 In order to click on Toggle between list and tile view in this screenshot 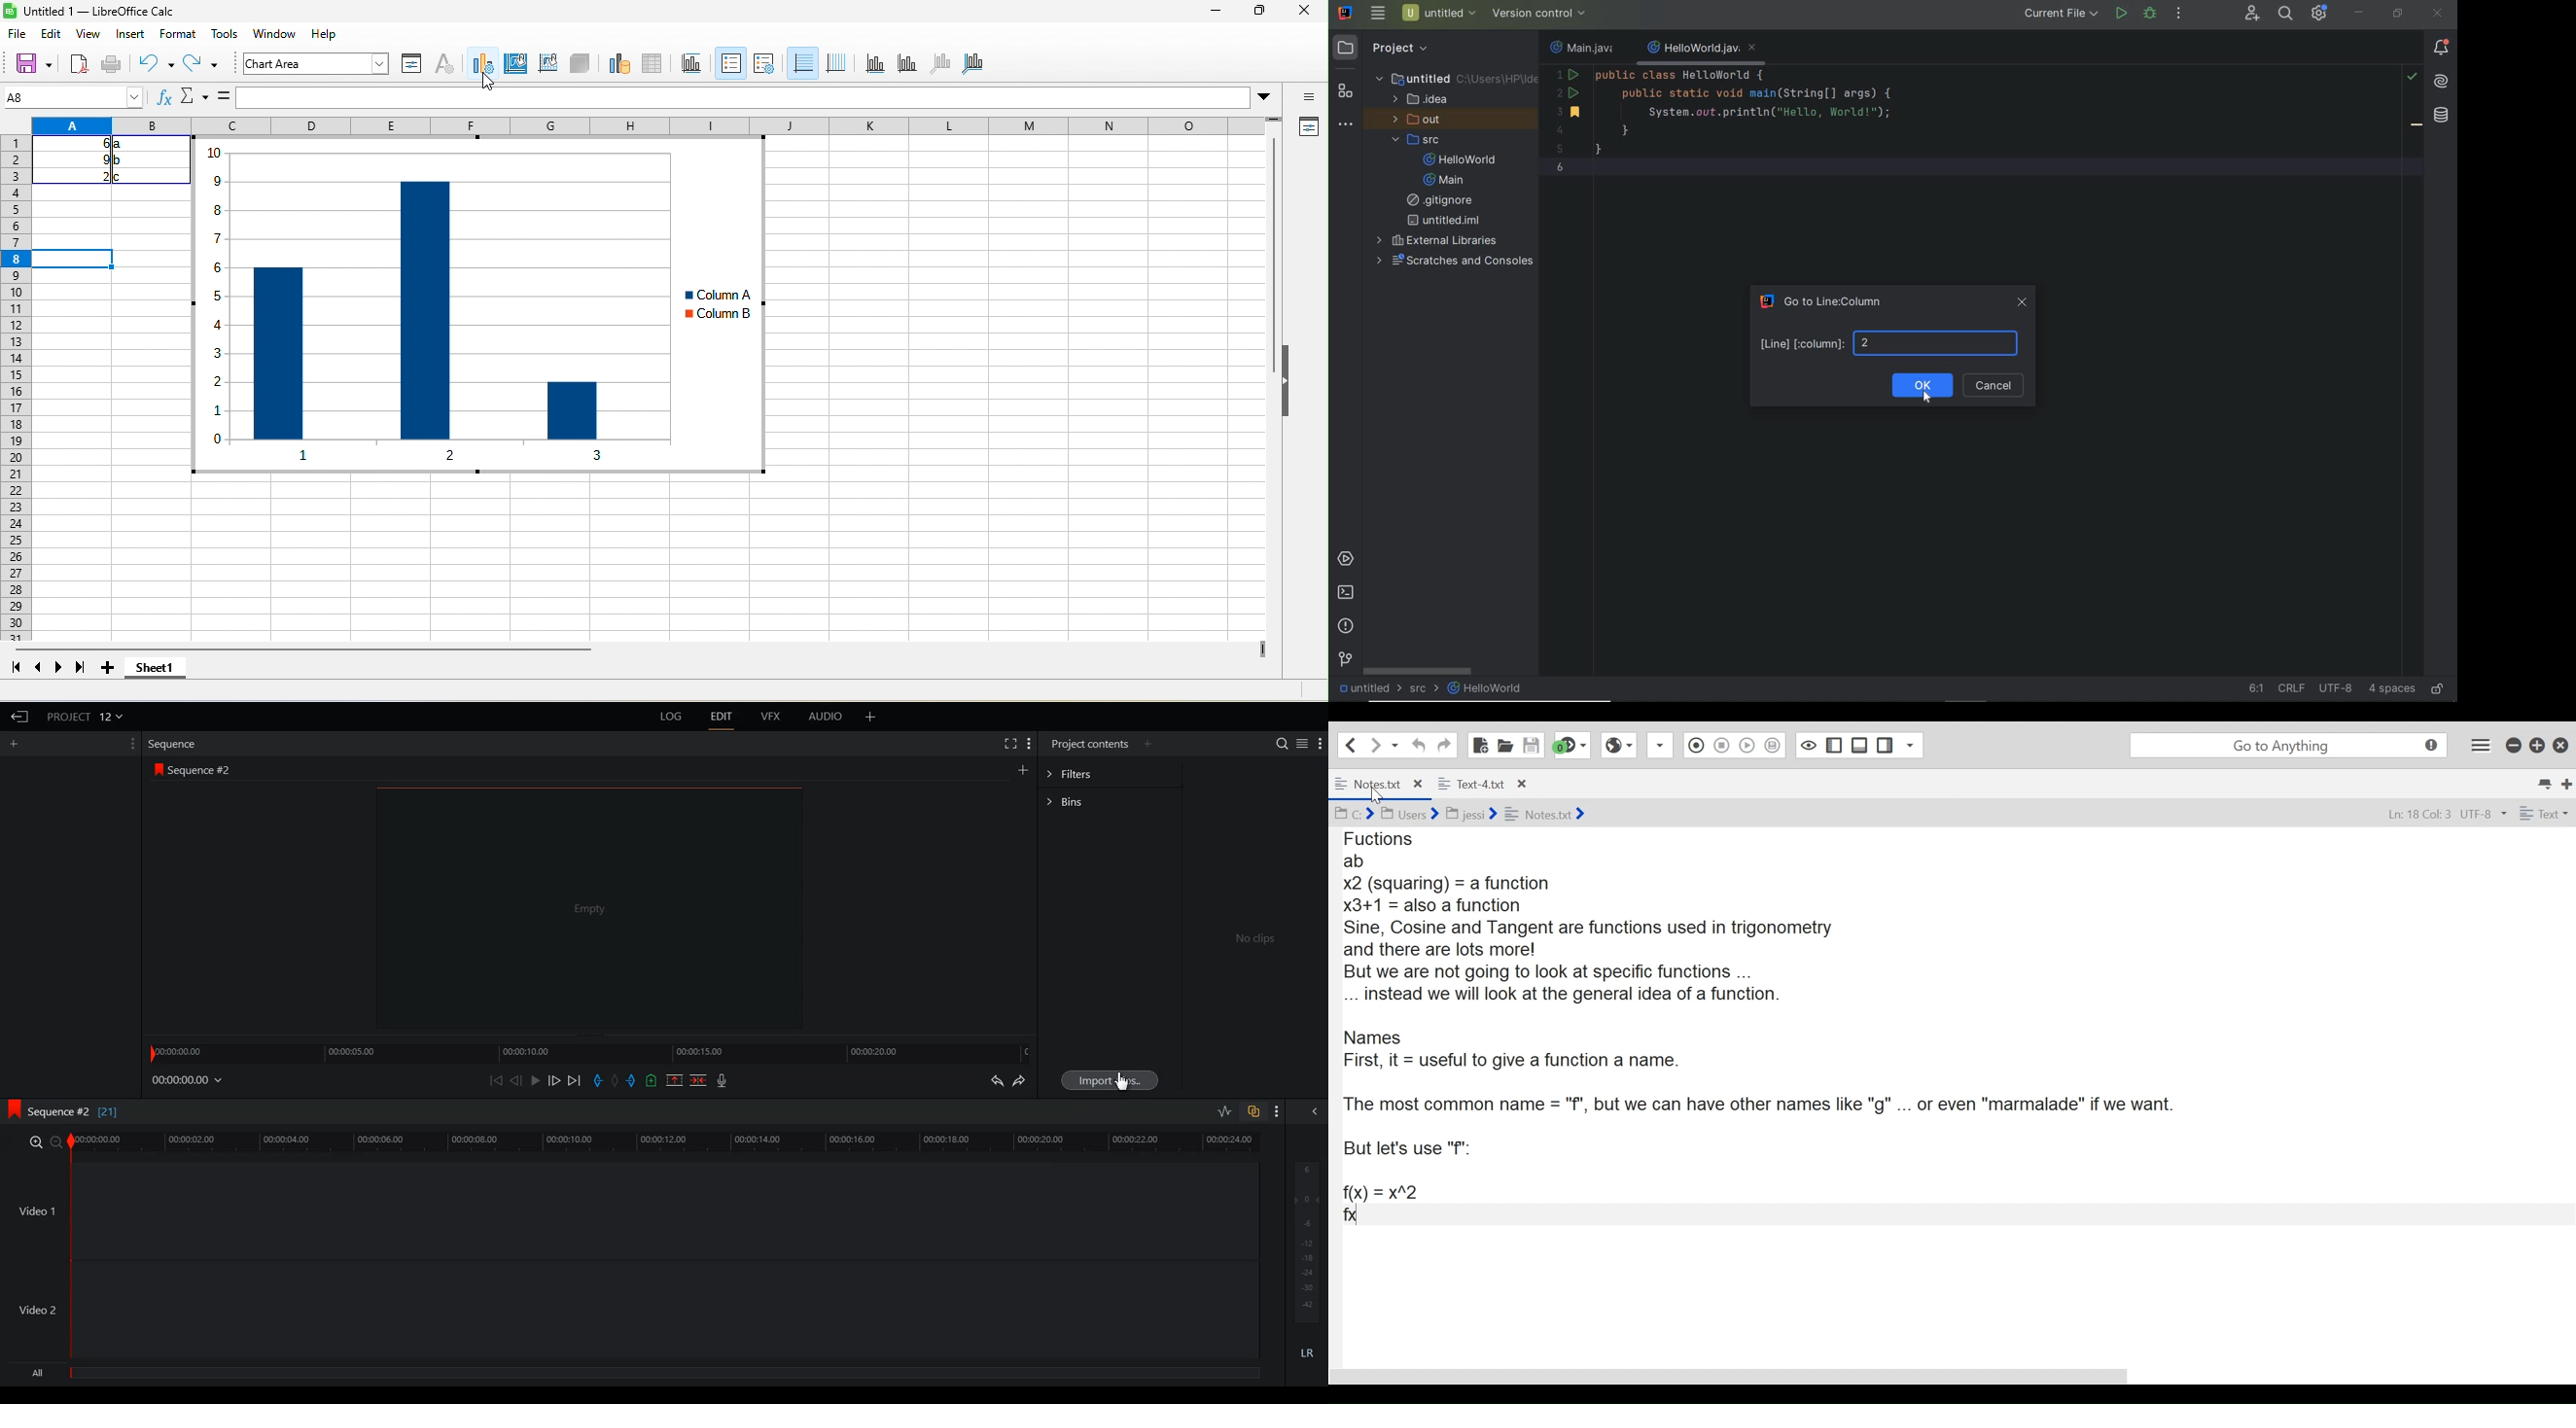, I will do `click(1299, 744)`.